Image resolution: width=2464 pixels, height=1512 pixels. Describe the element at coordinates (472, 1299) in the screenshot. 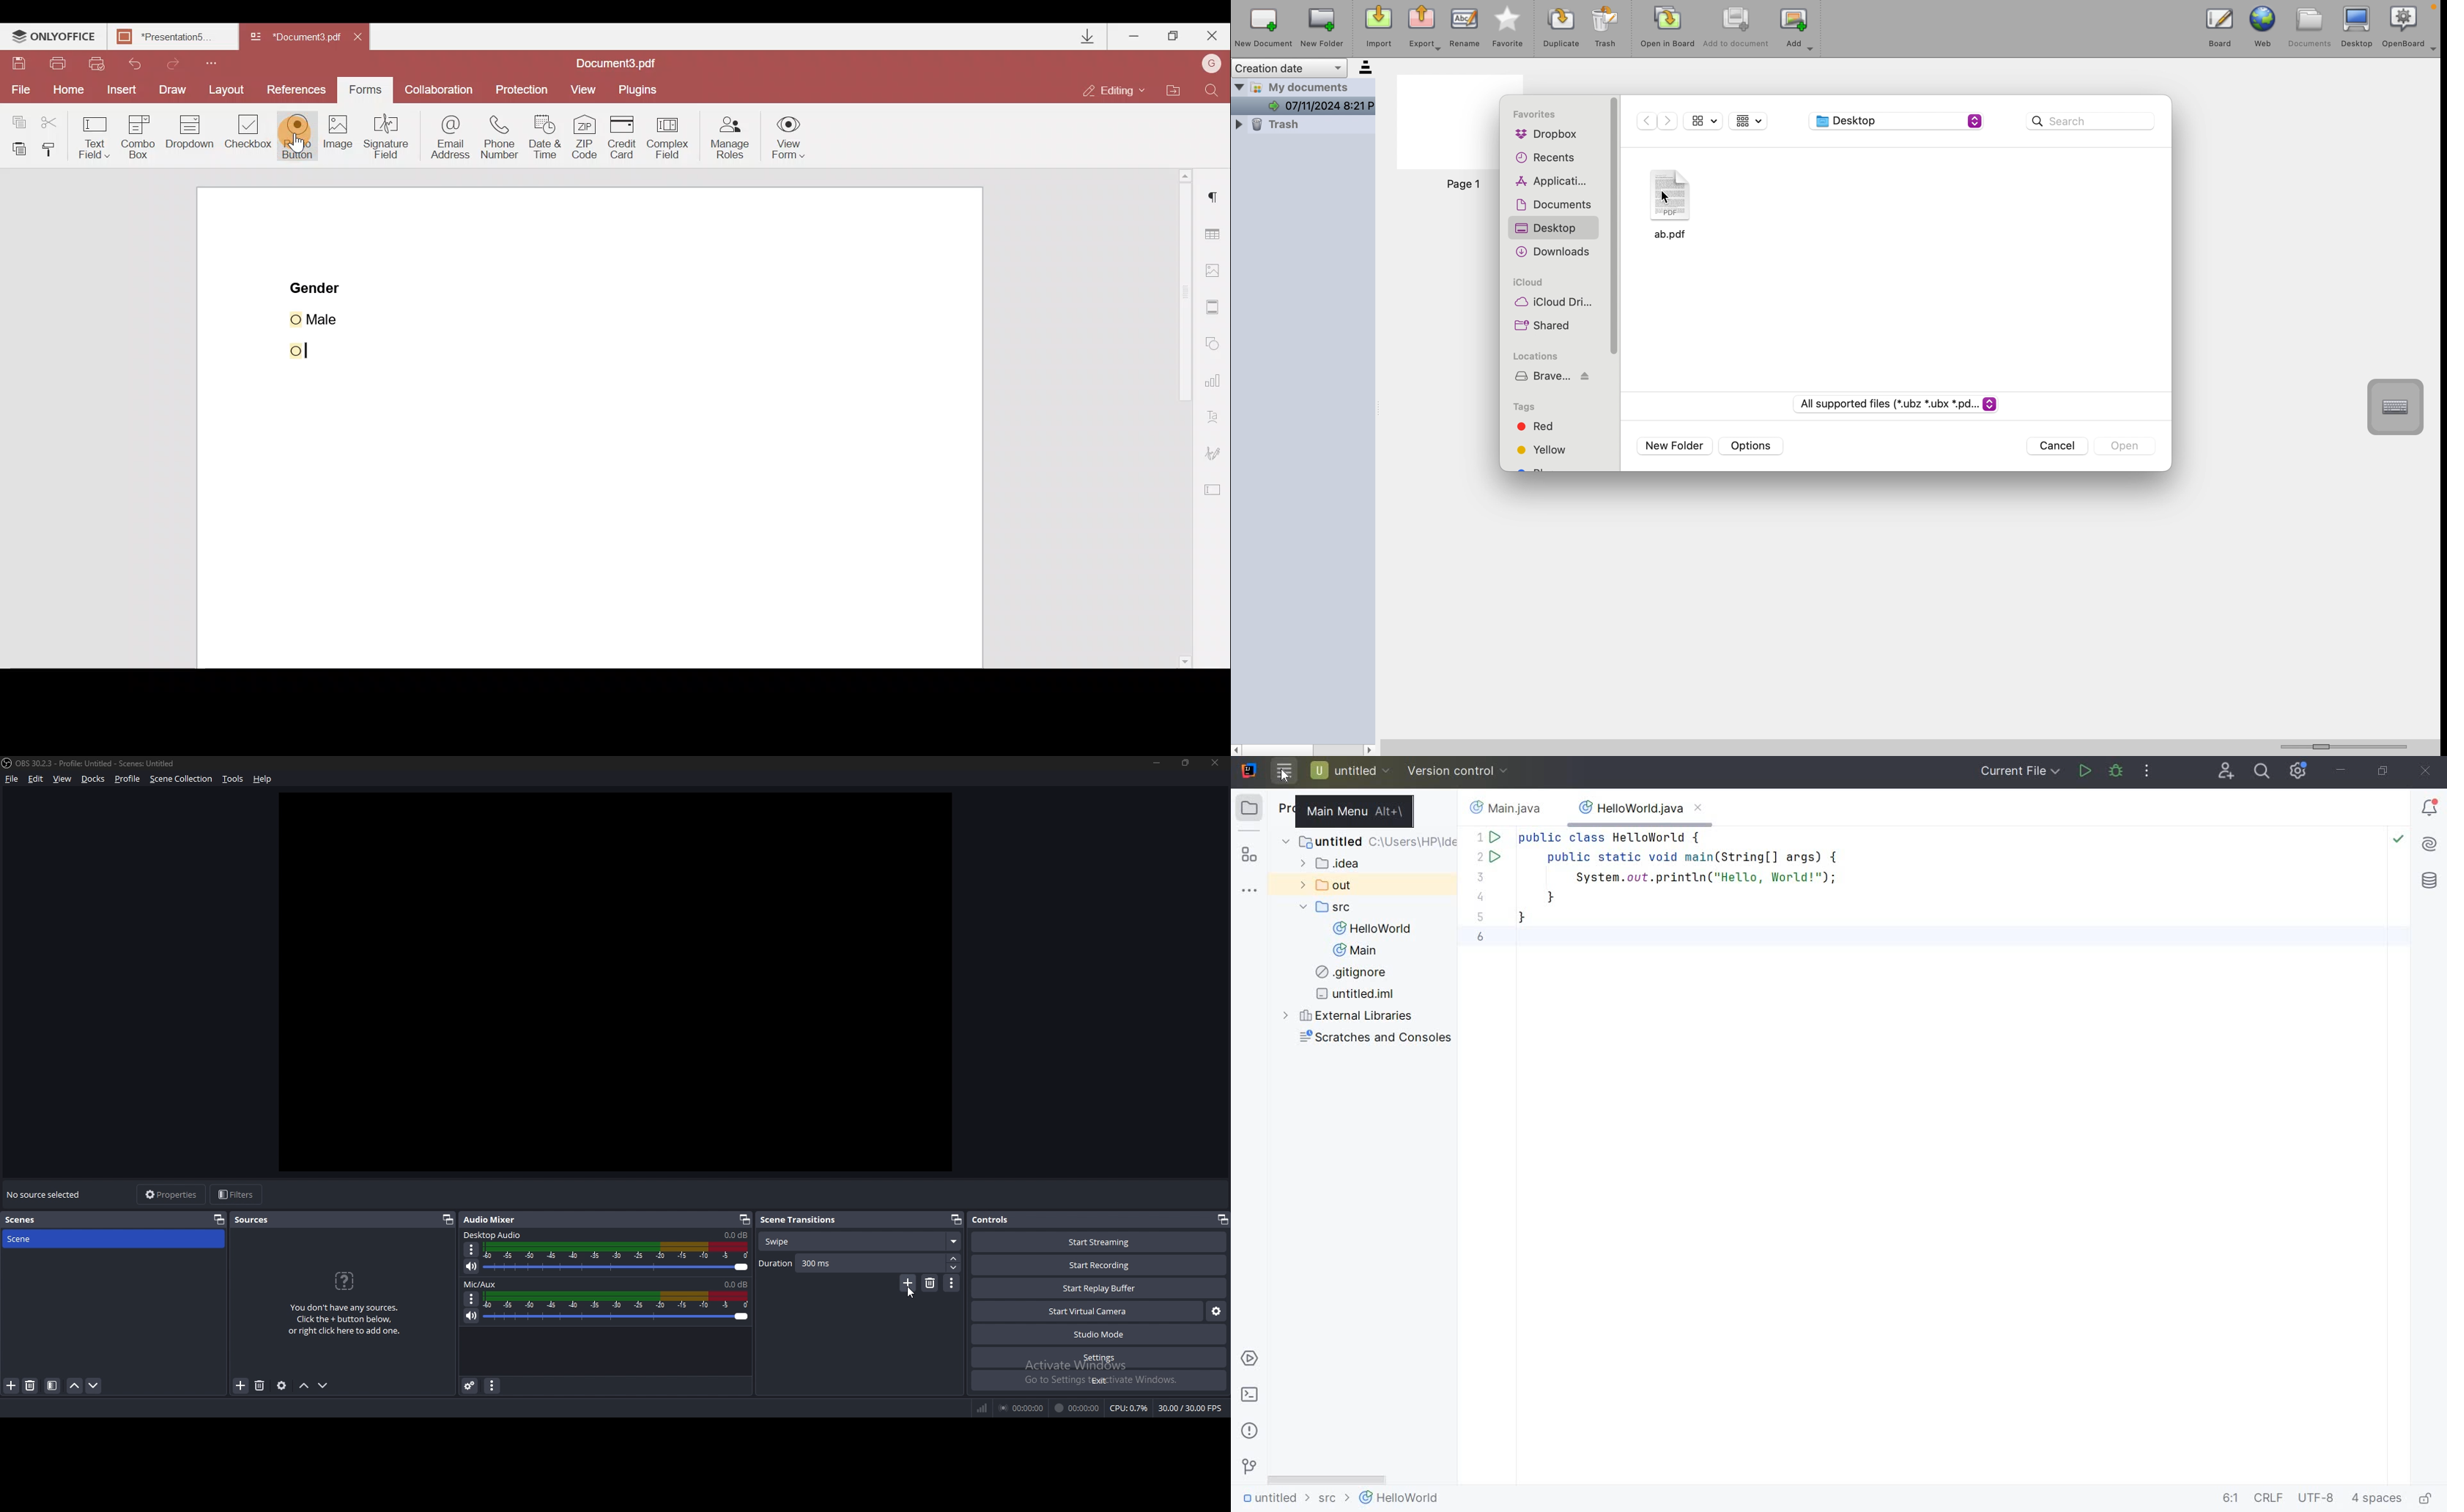

I see `options` at that location.